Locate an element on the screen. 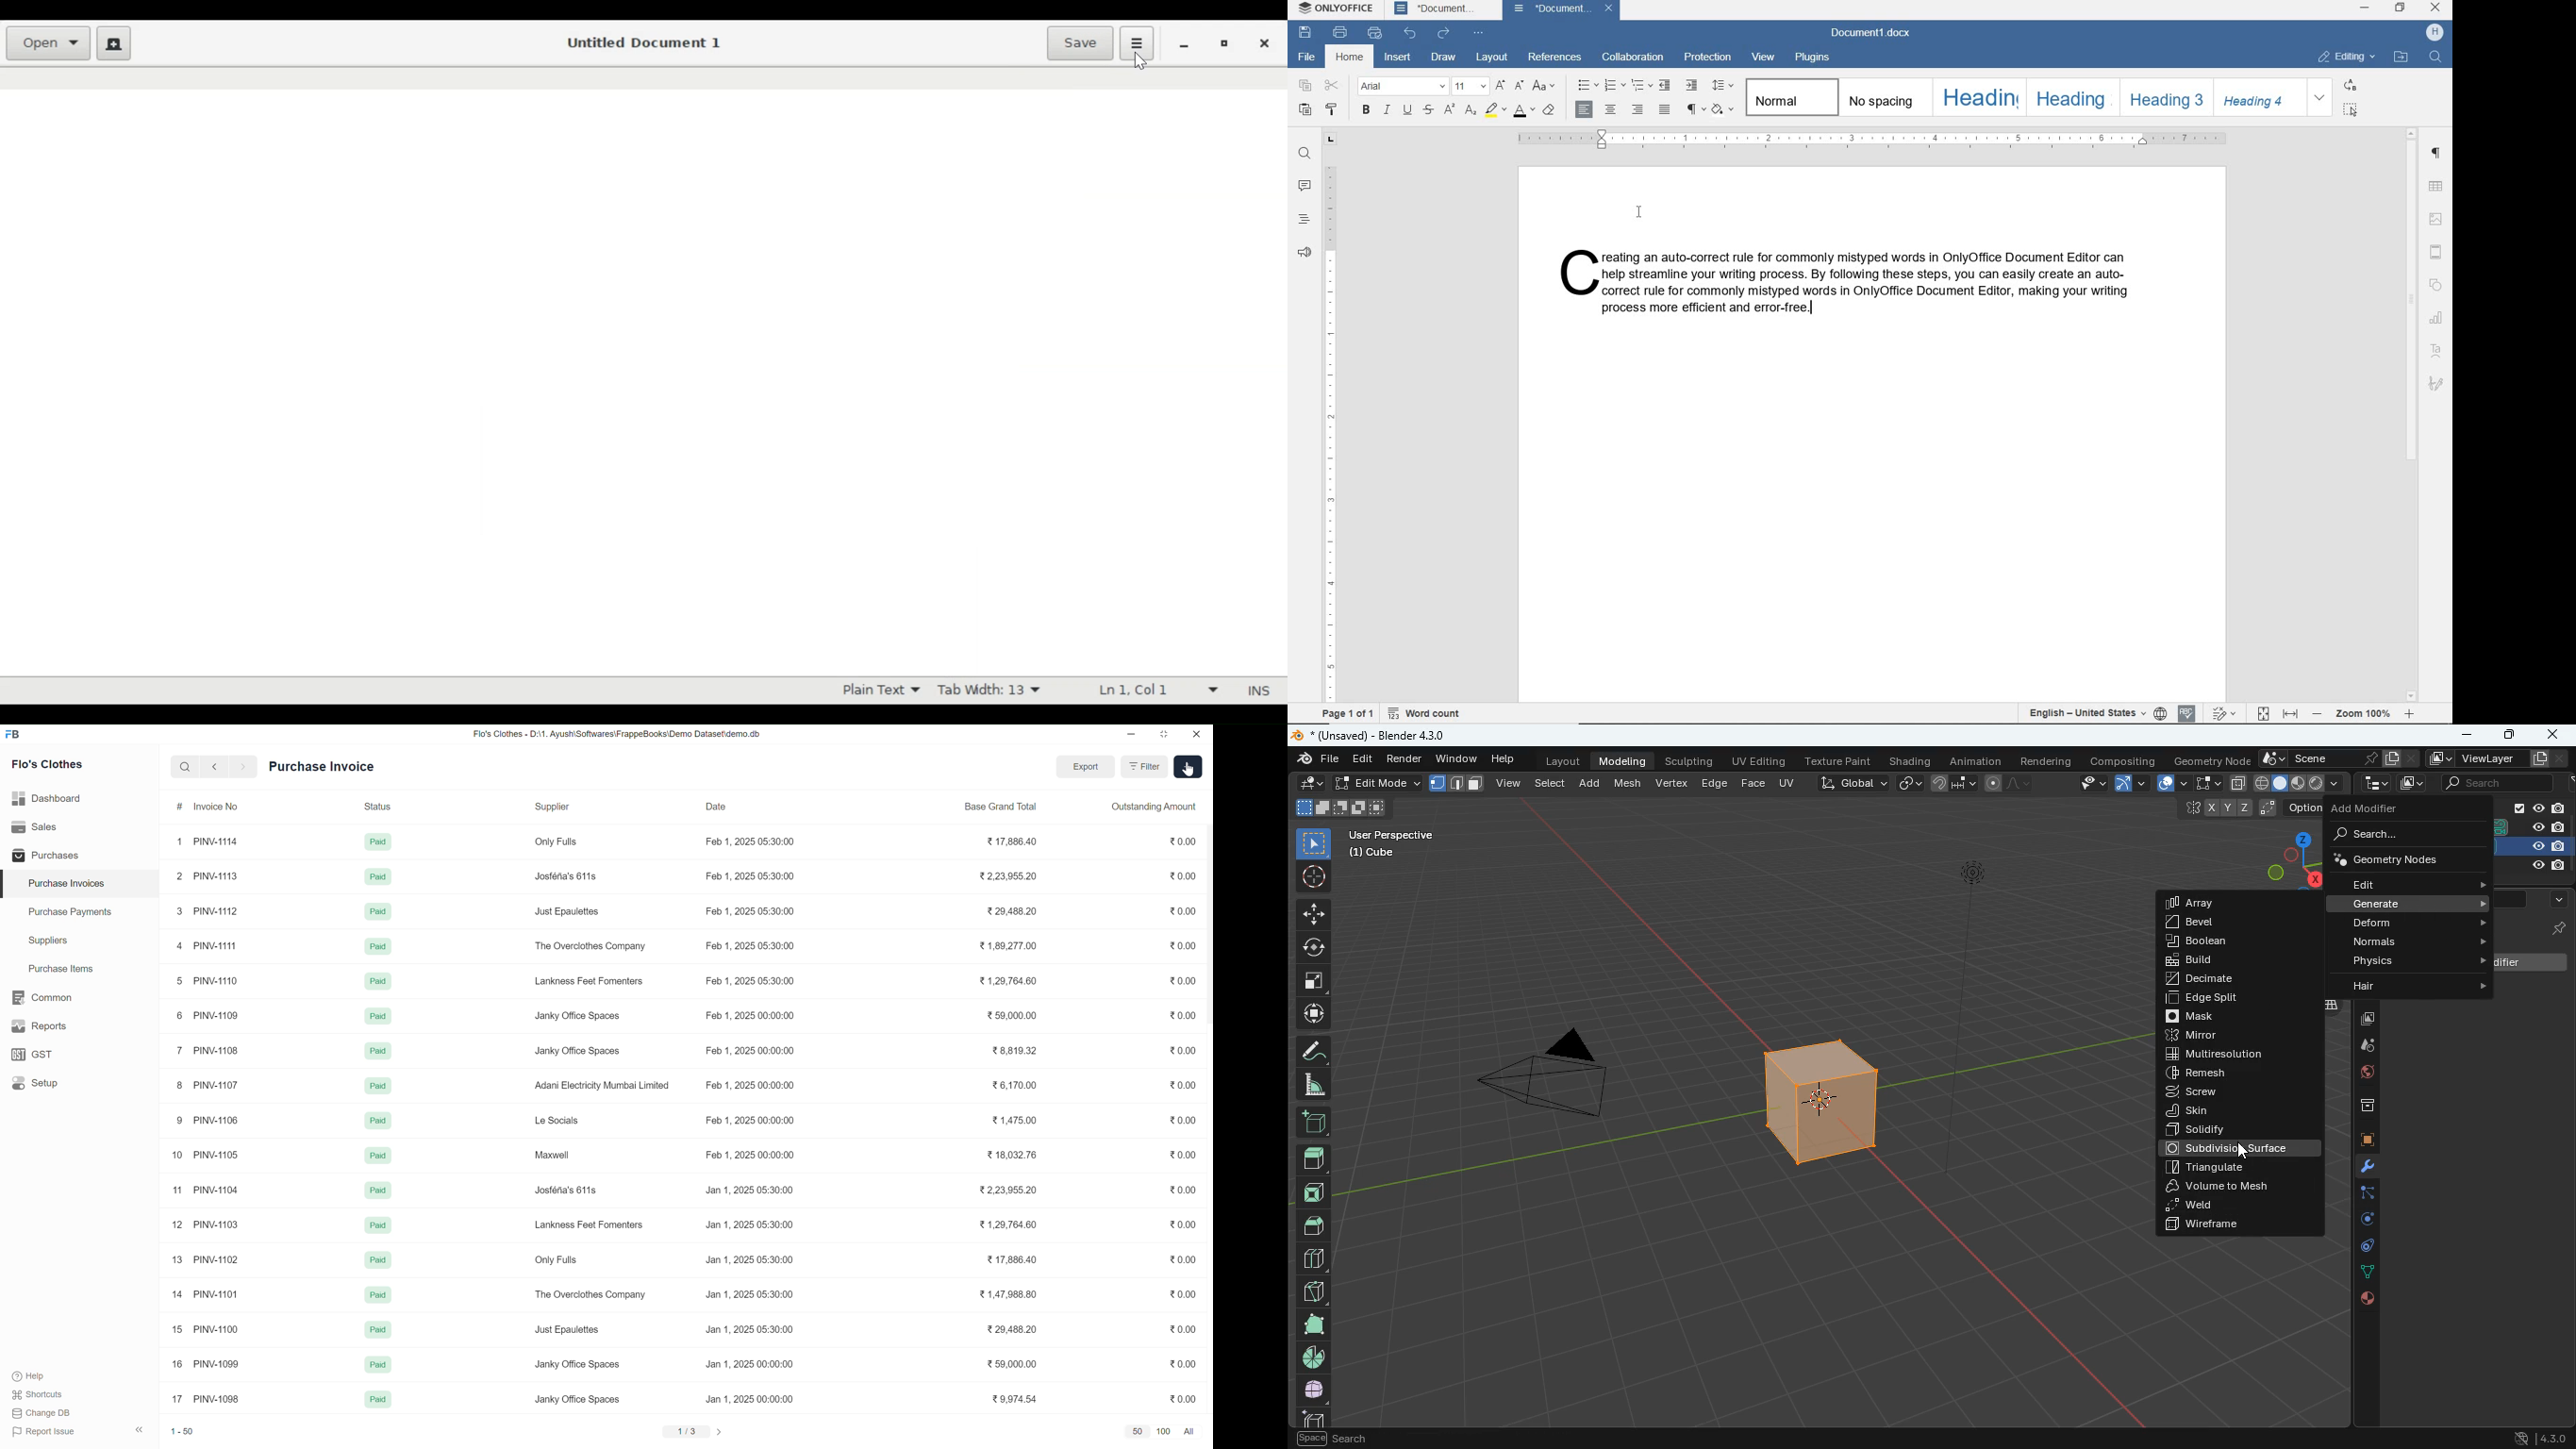 This screenshot has height=1456, width=2576. Jan 1, 2025 05:30:00 is located at coordinates (750, 1330).